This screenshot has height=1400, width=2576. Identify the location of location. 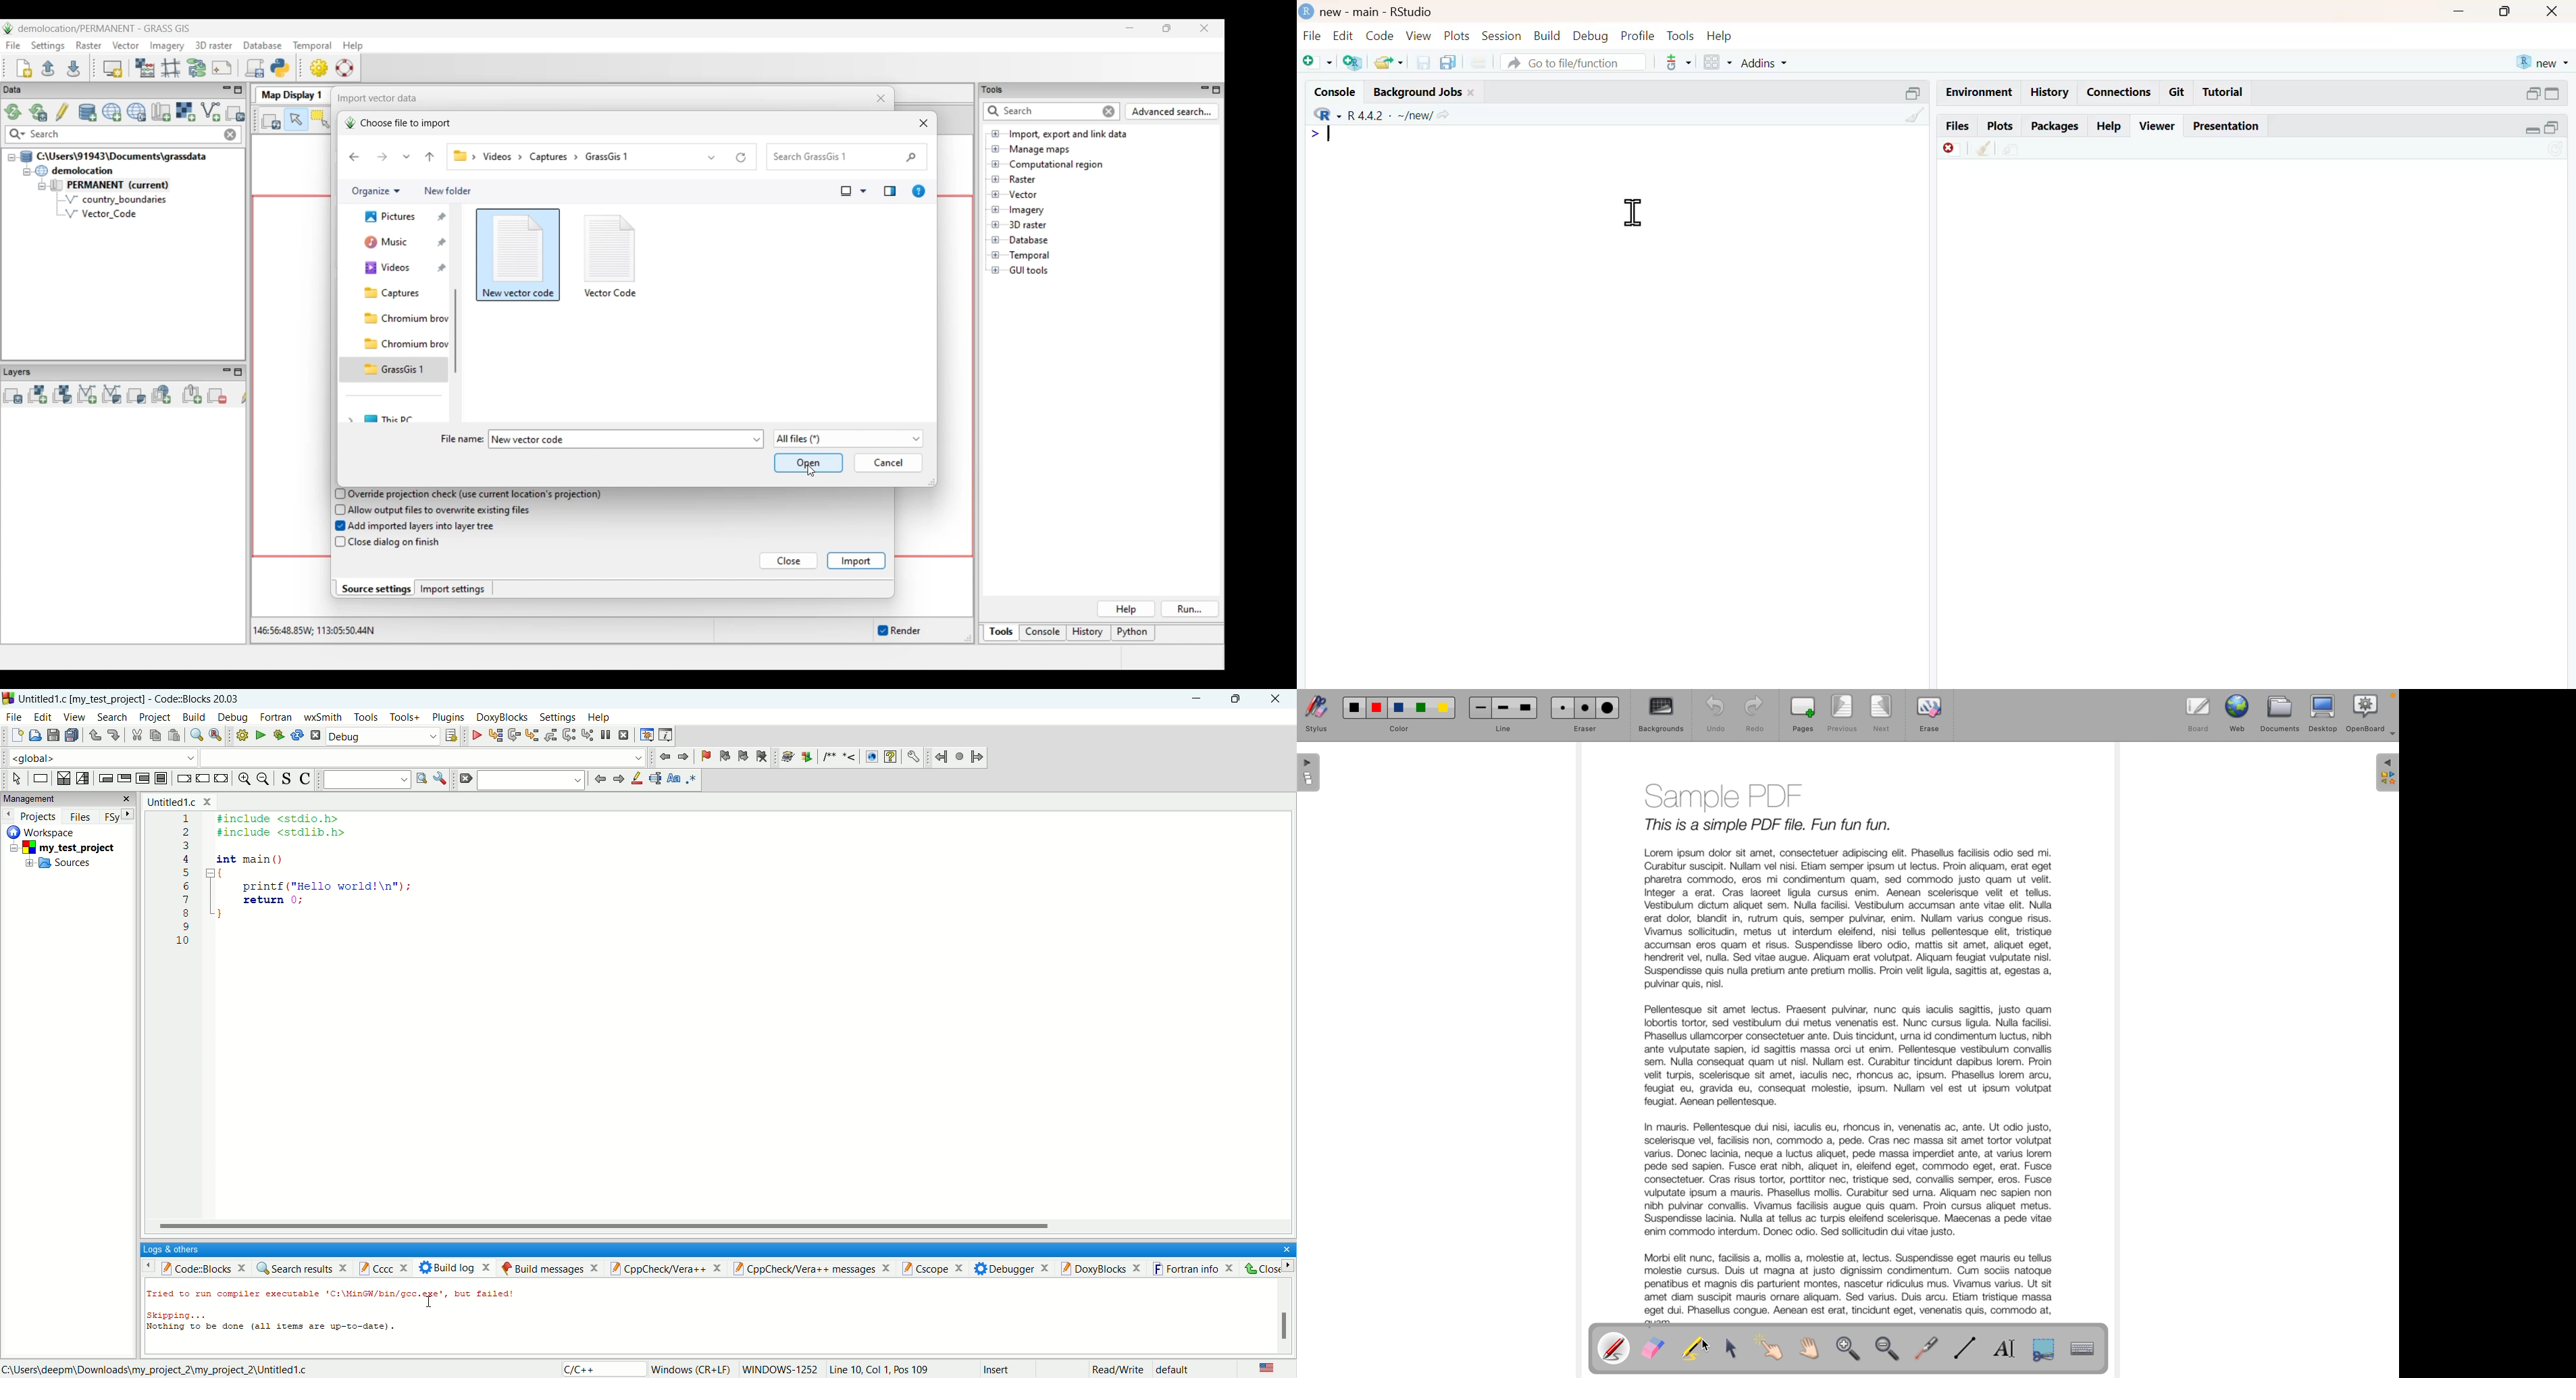
(155, 1369).